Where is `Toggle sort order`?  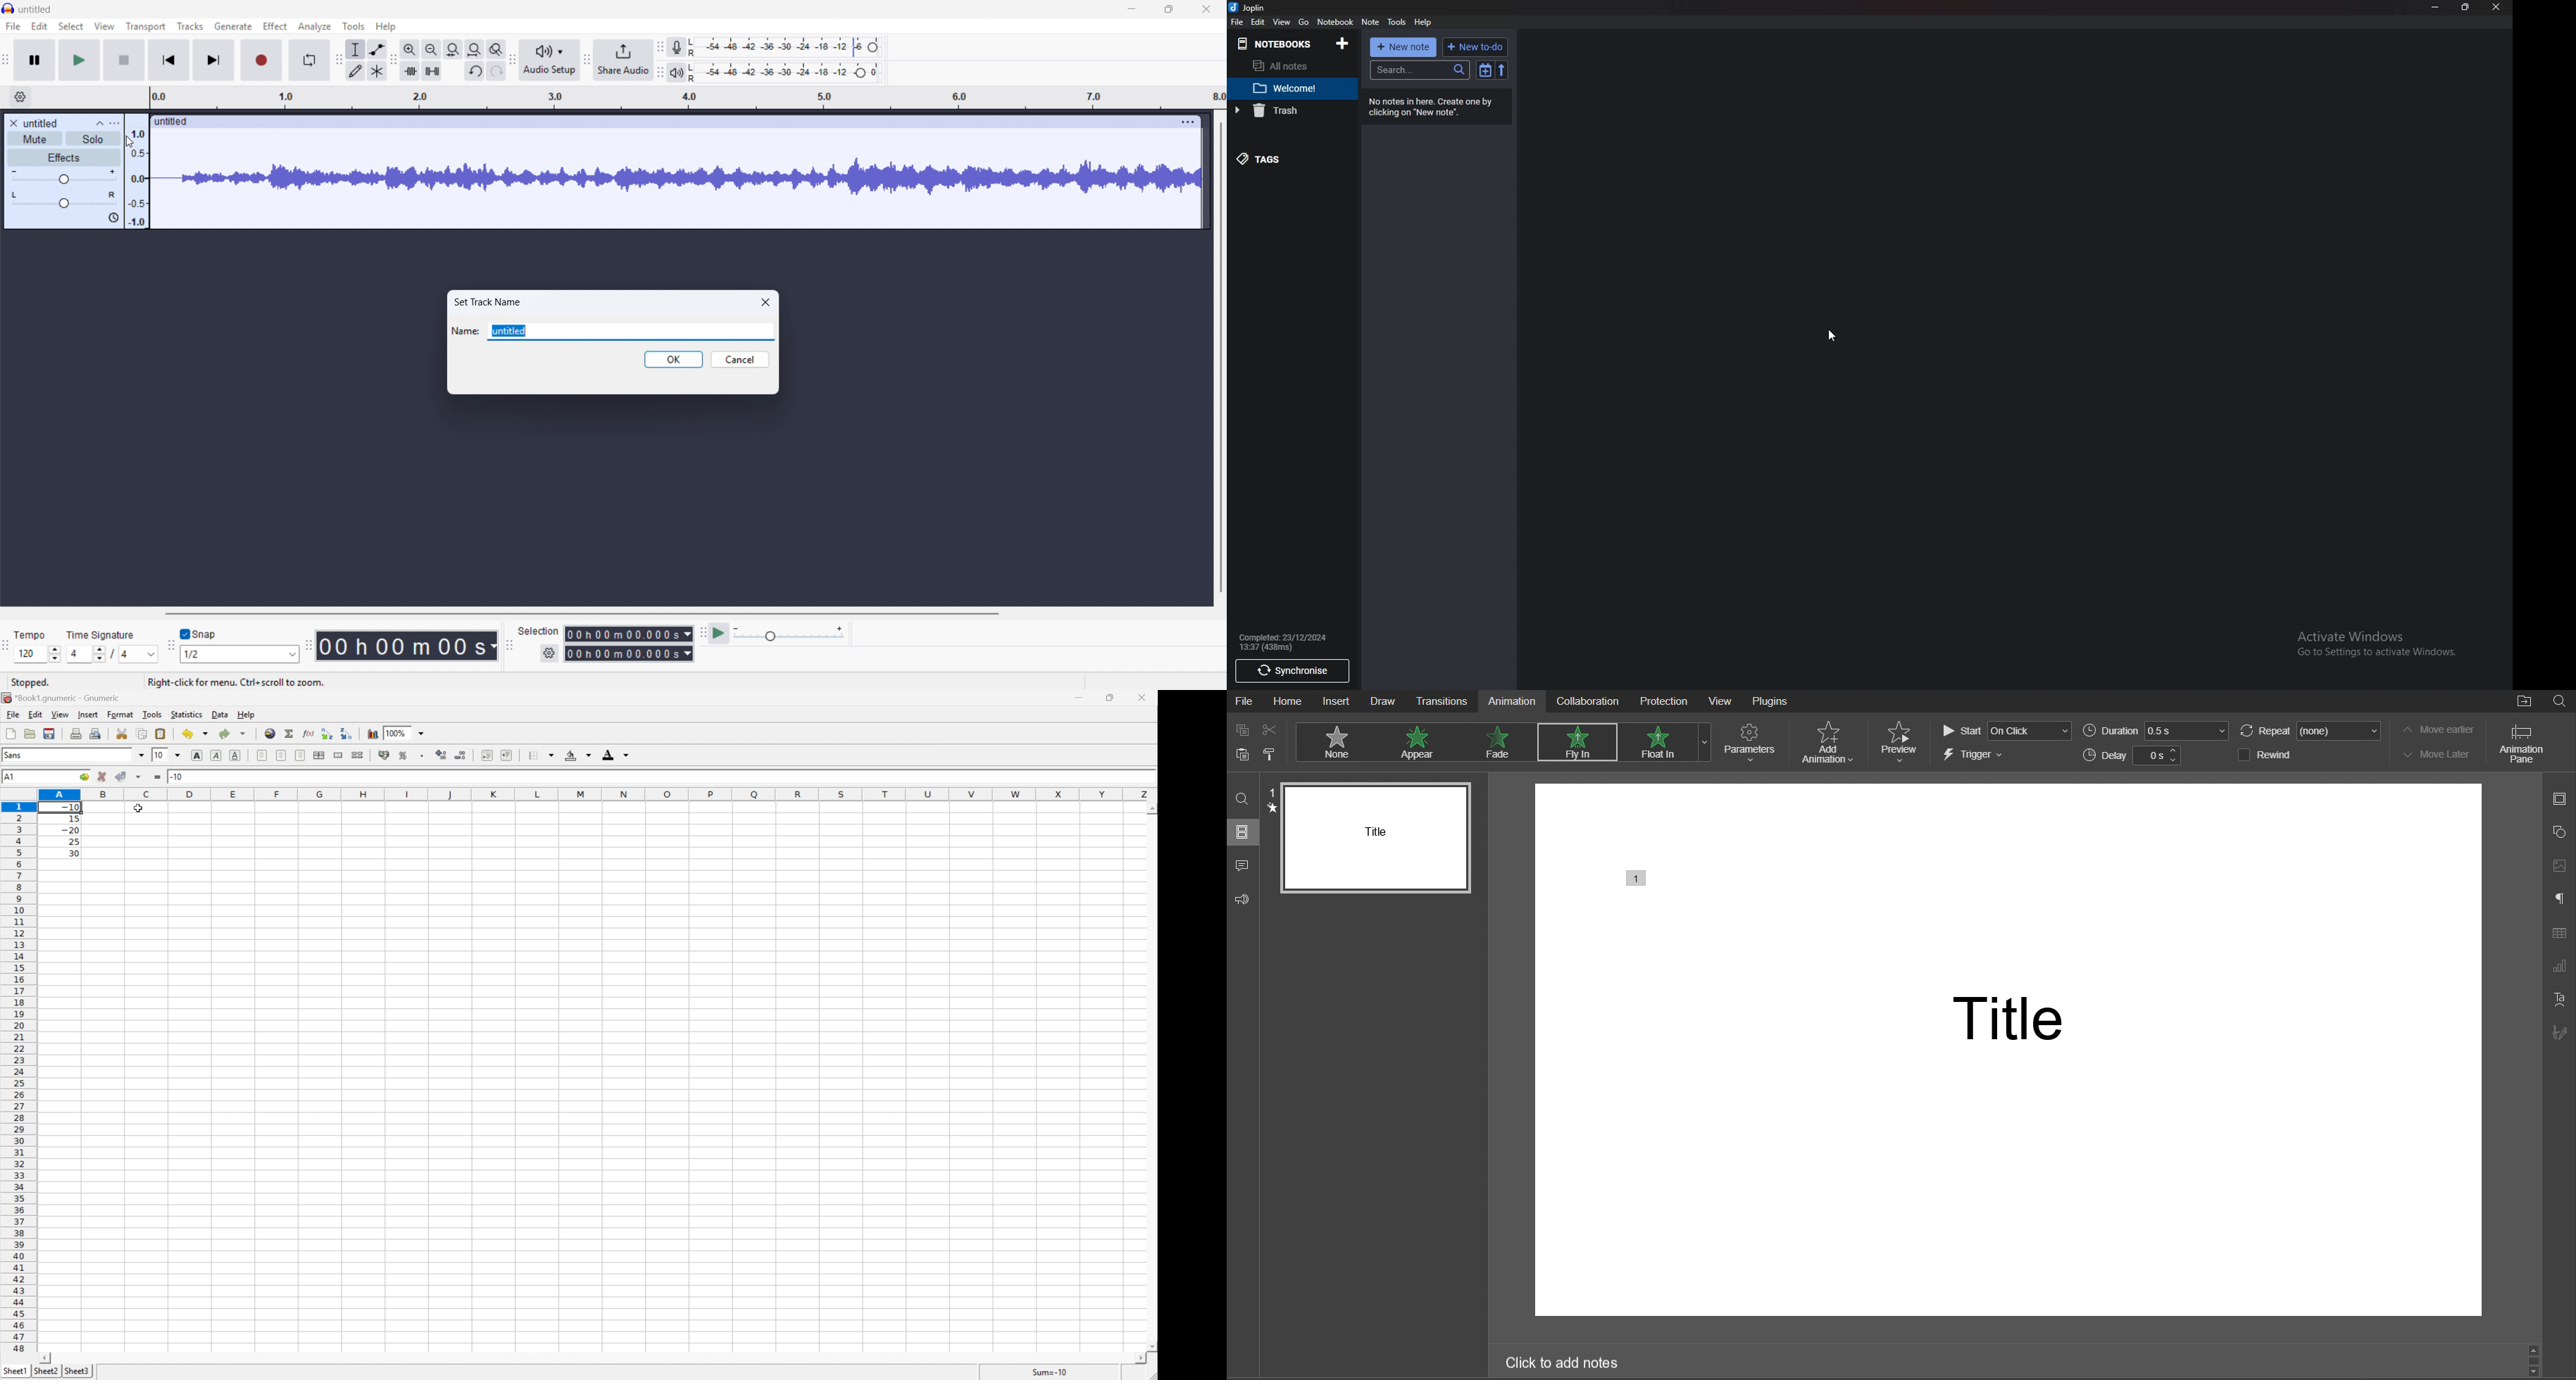 Toggle sort order is located at coordinates (1485, 71).